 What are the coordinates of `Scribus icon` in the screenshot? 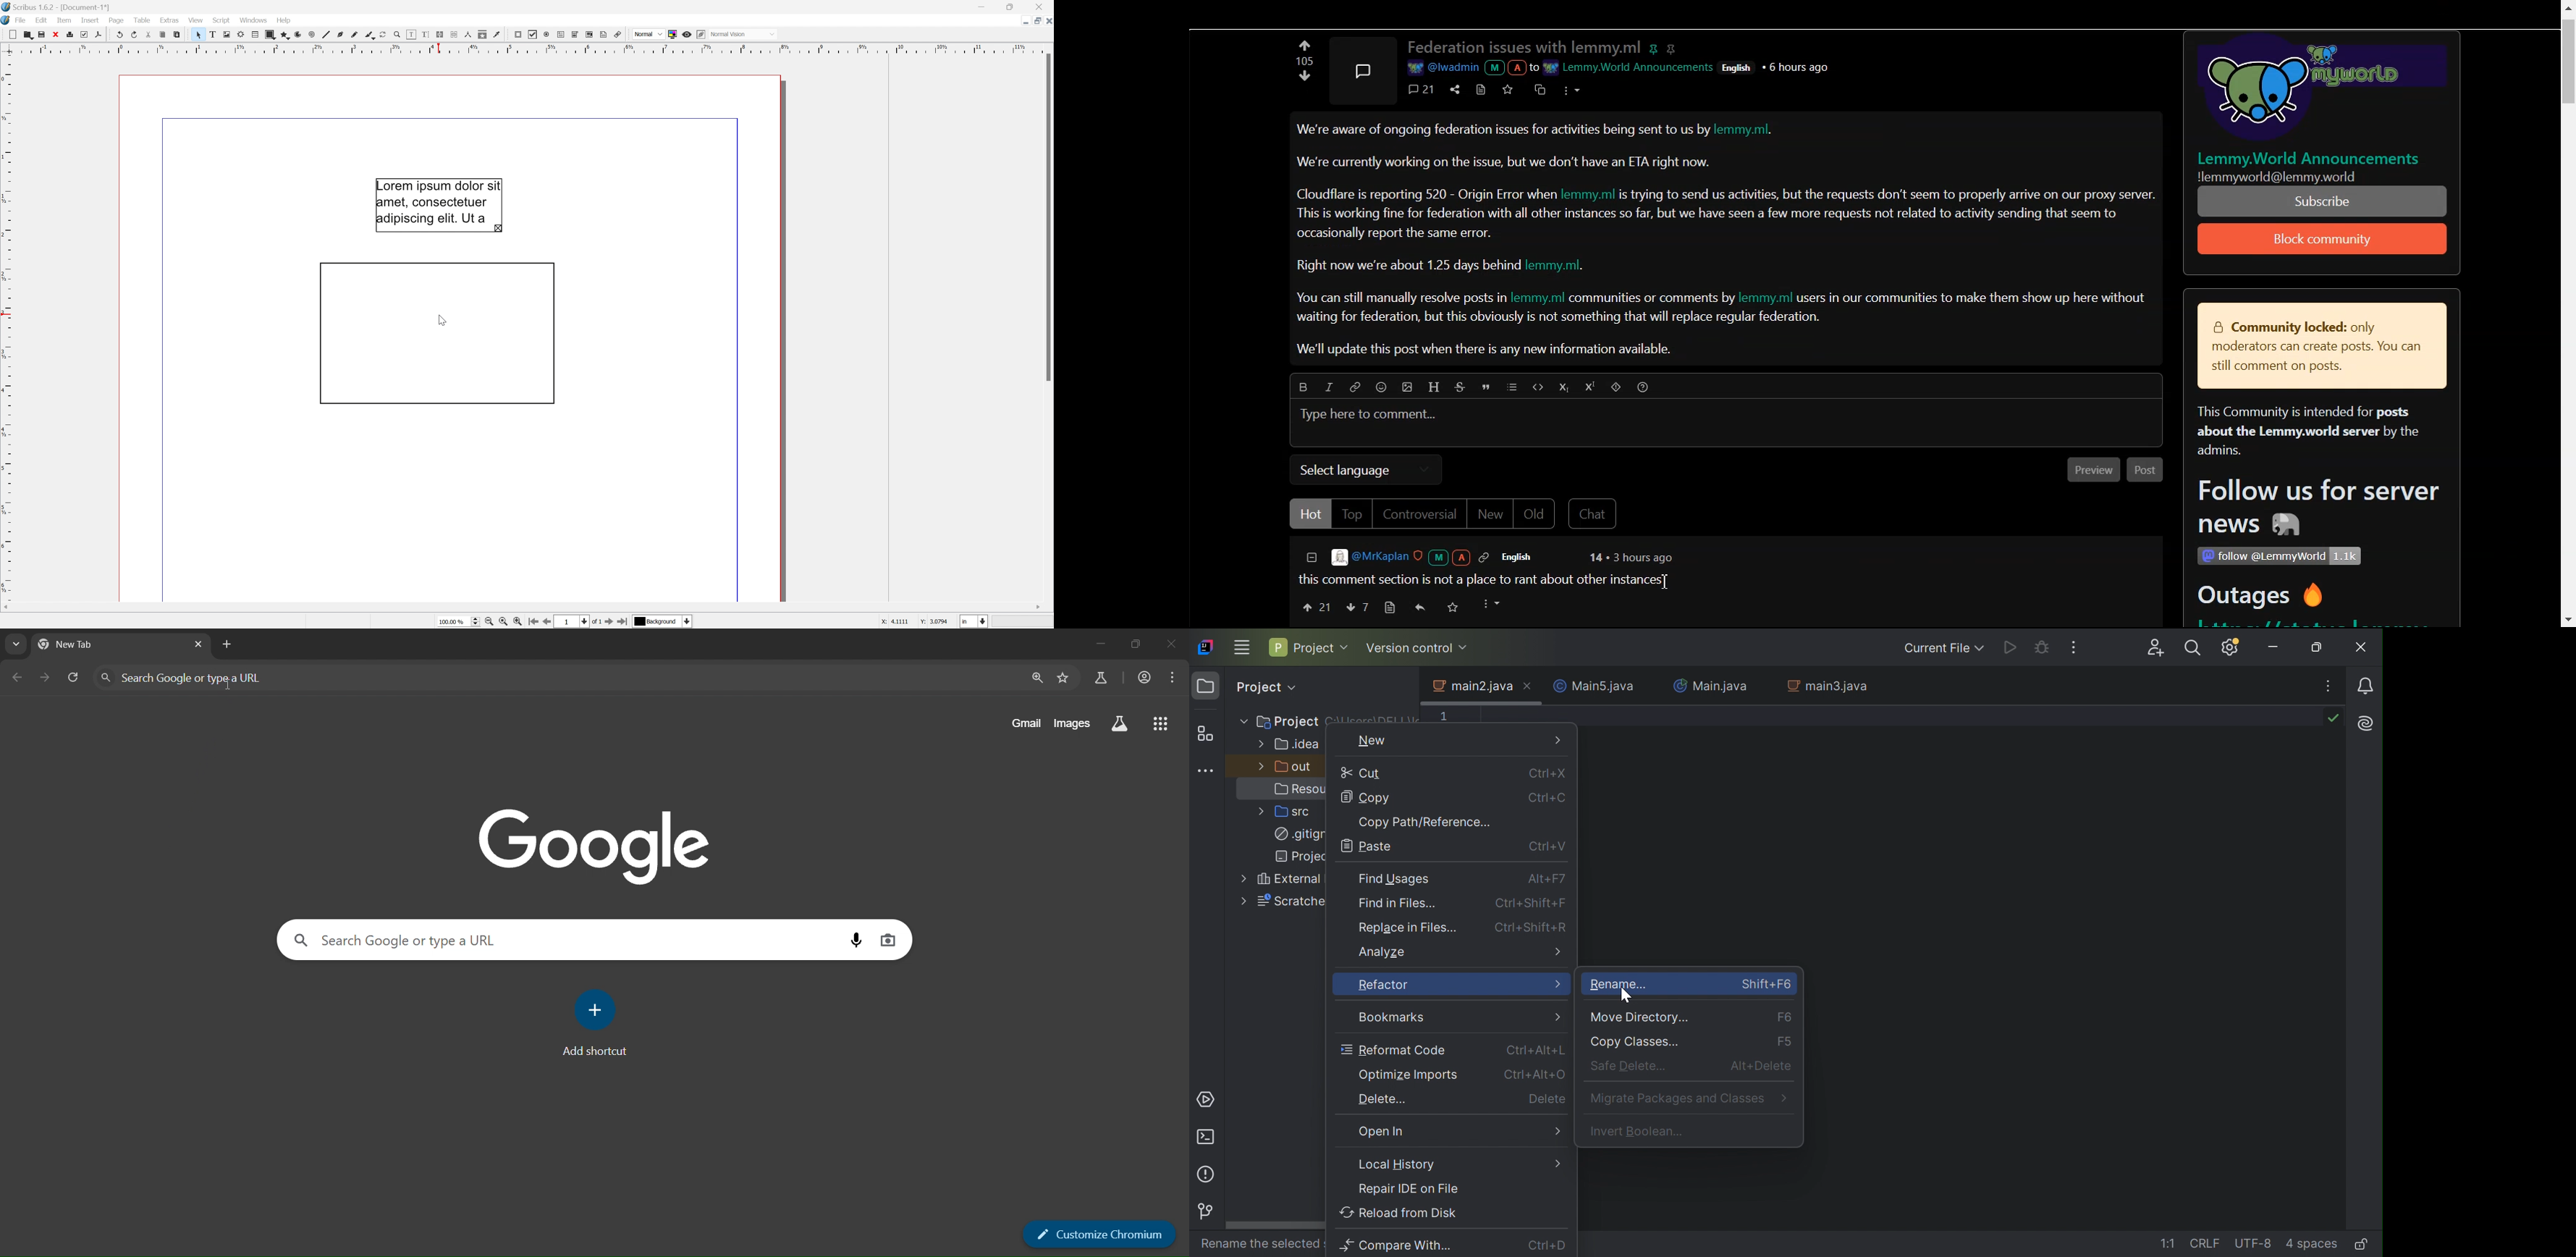 It's located at (7, 20).